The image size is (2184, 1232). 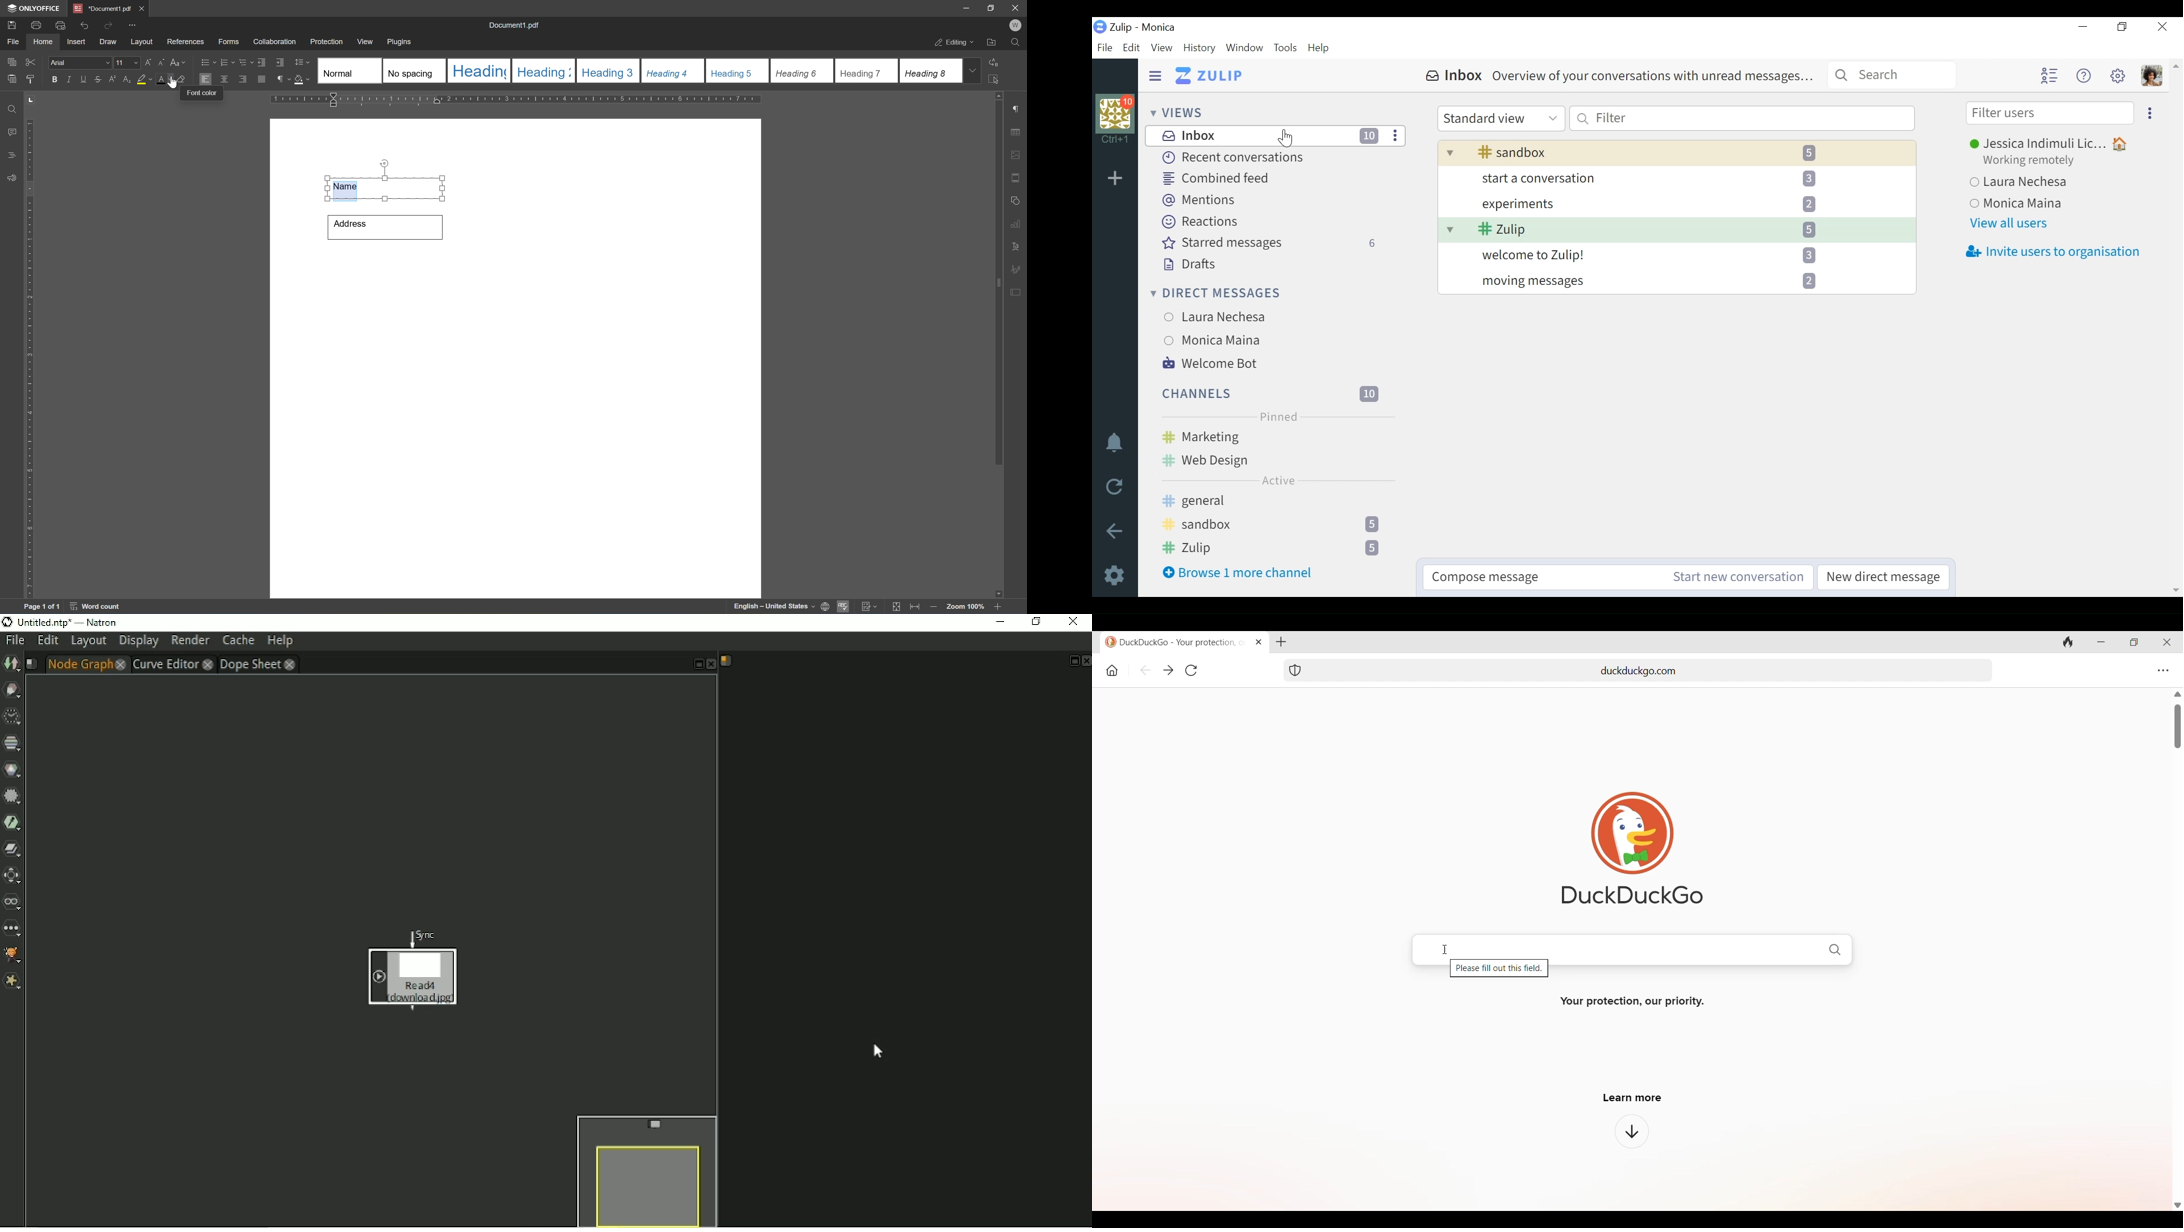 What do you see at coordinates (2102, 642) in the screenshot?
I see `Minimize` at bounding box center [2102, 642].